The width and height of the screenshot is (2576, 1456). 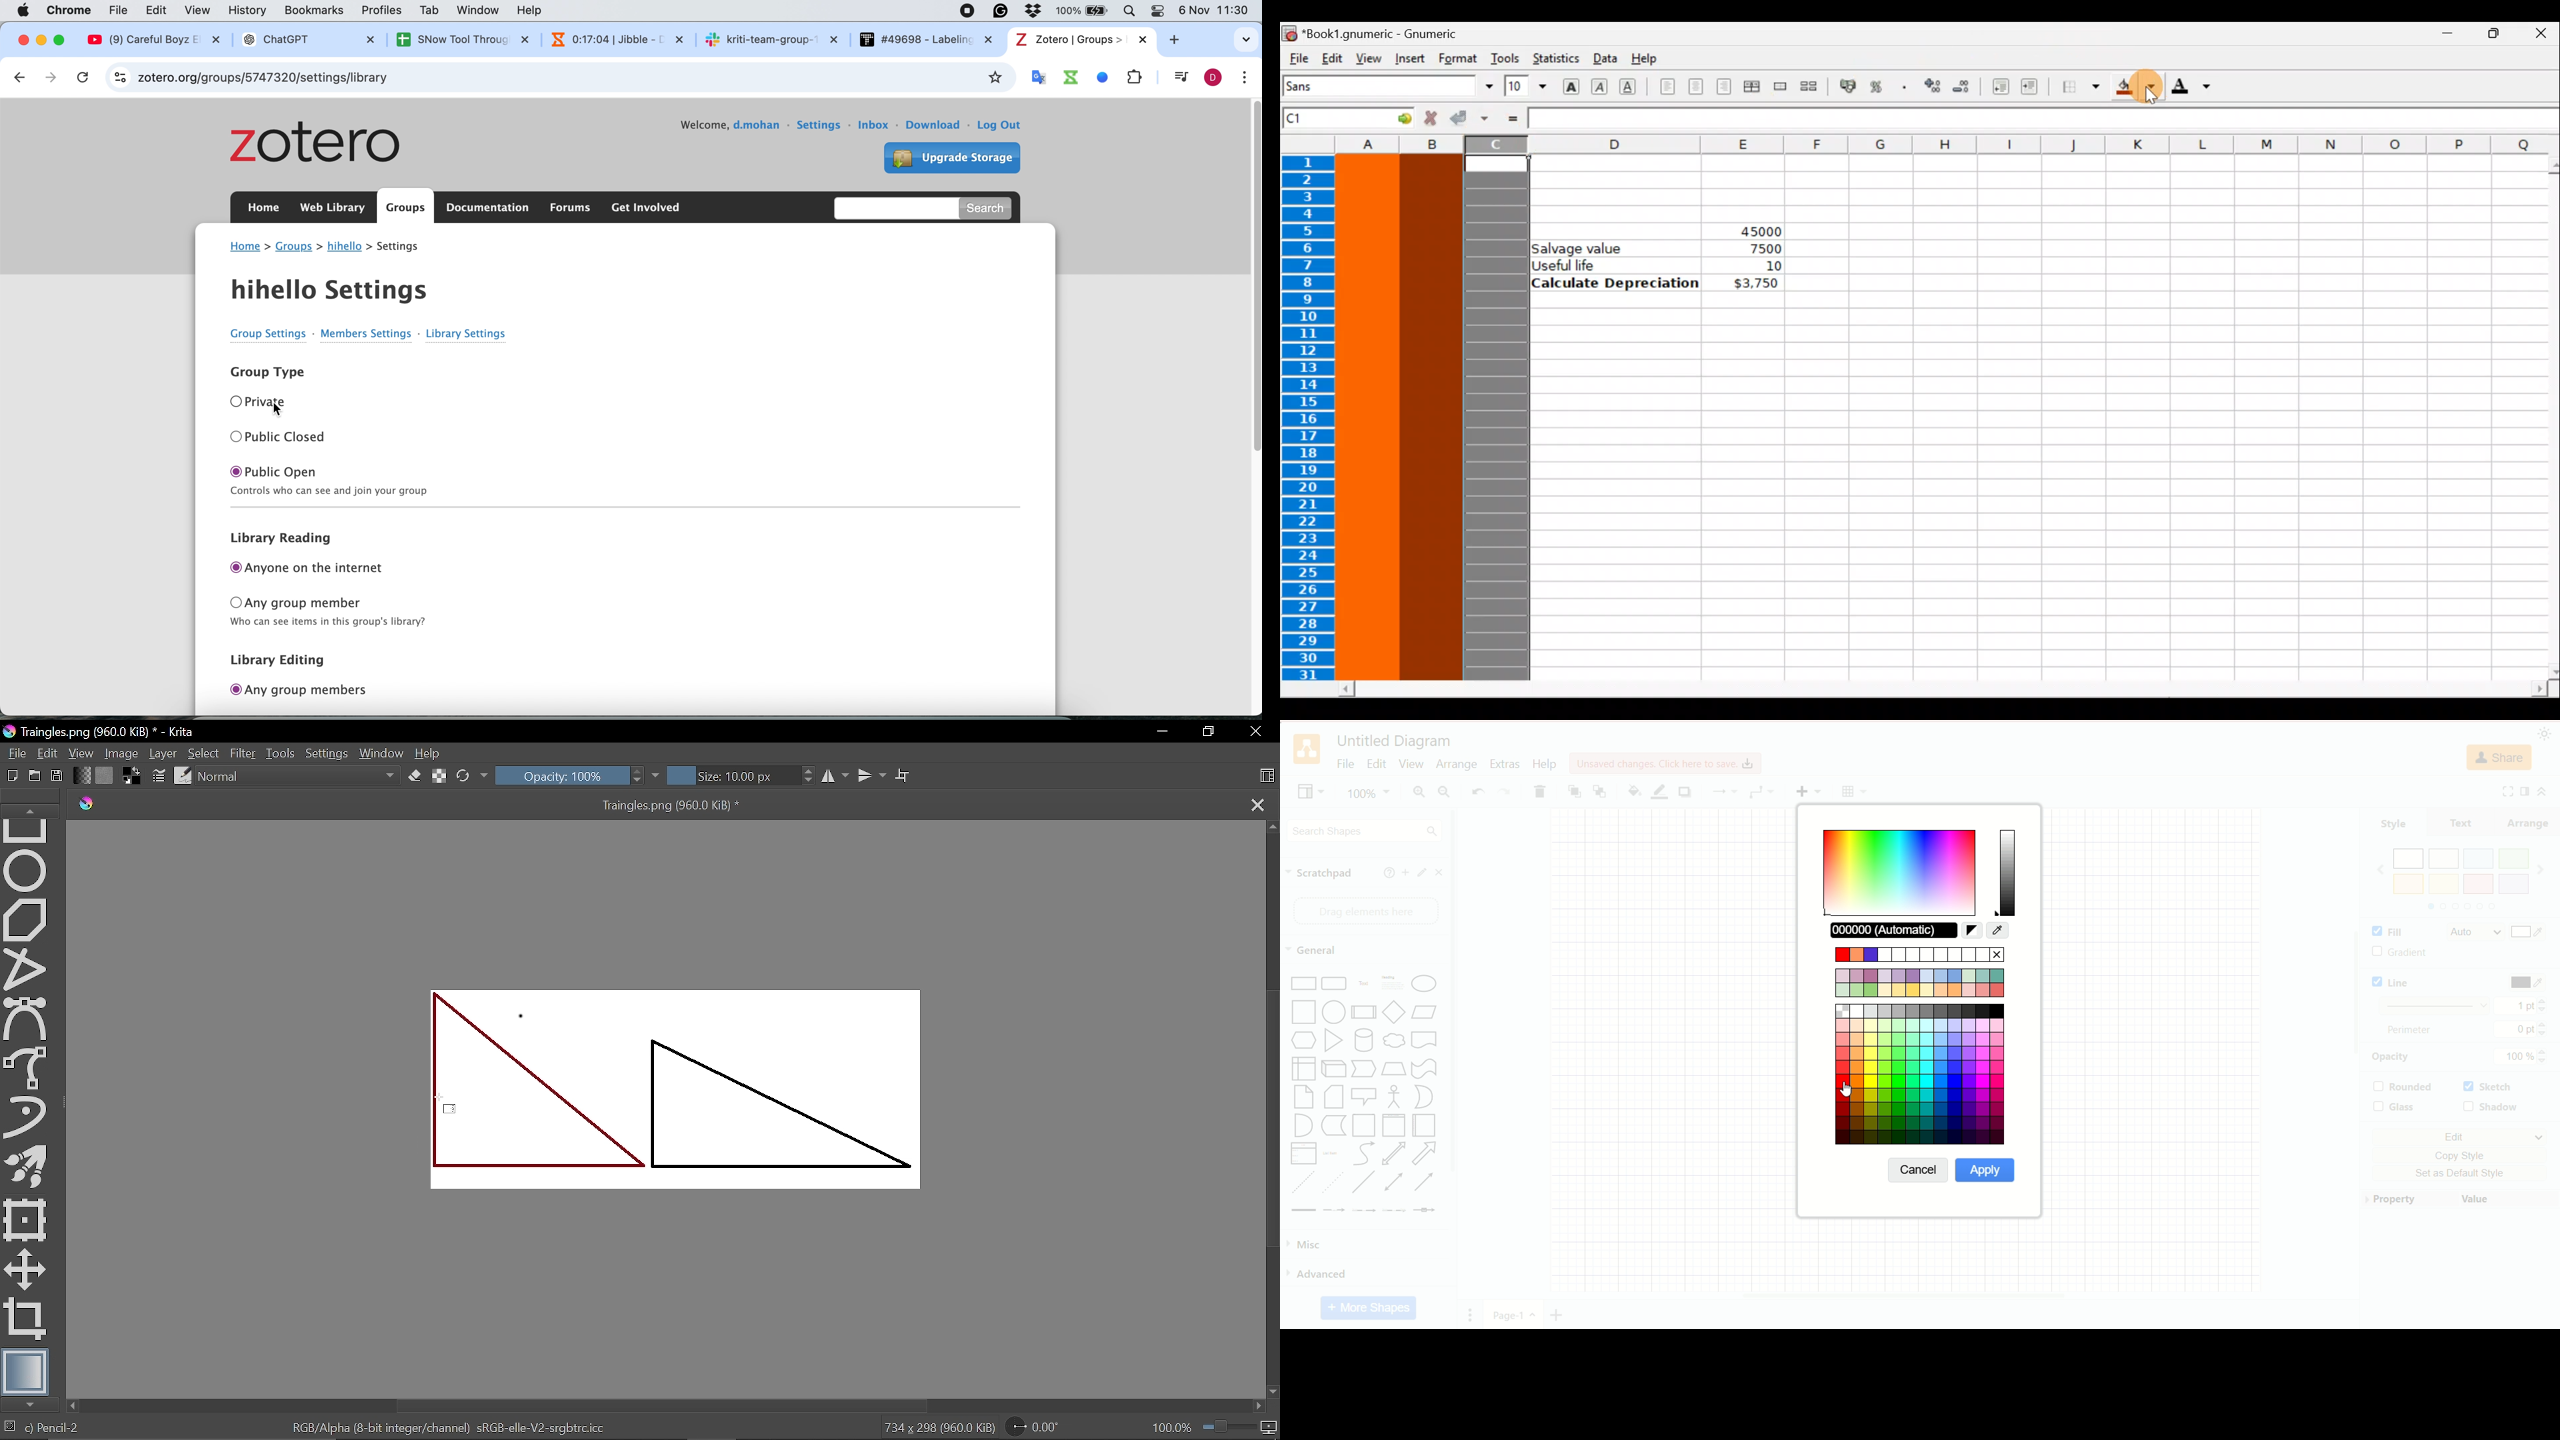 What do you see at coordinates (246, 246) in the screenshot?
I see `home` at bounding box center [246, 246].